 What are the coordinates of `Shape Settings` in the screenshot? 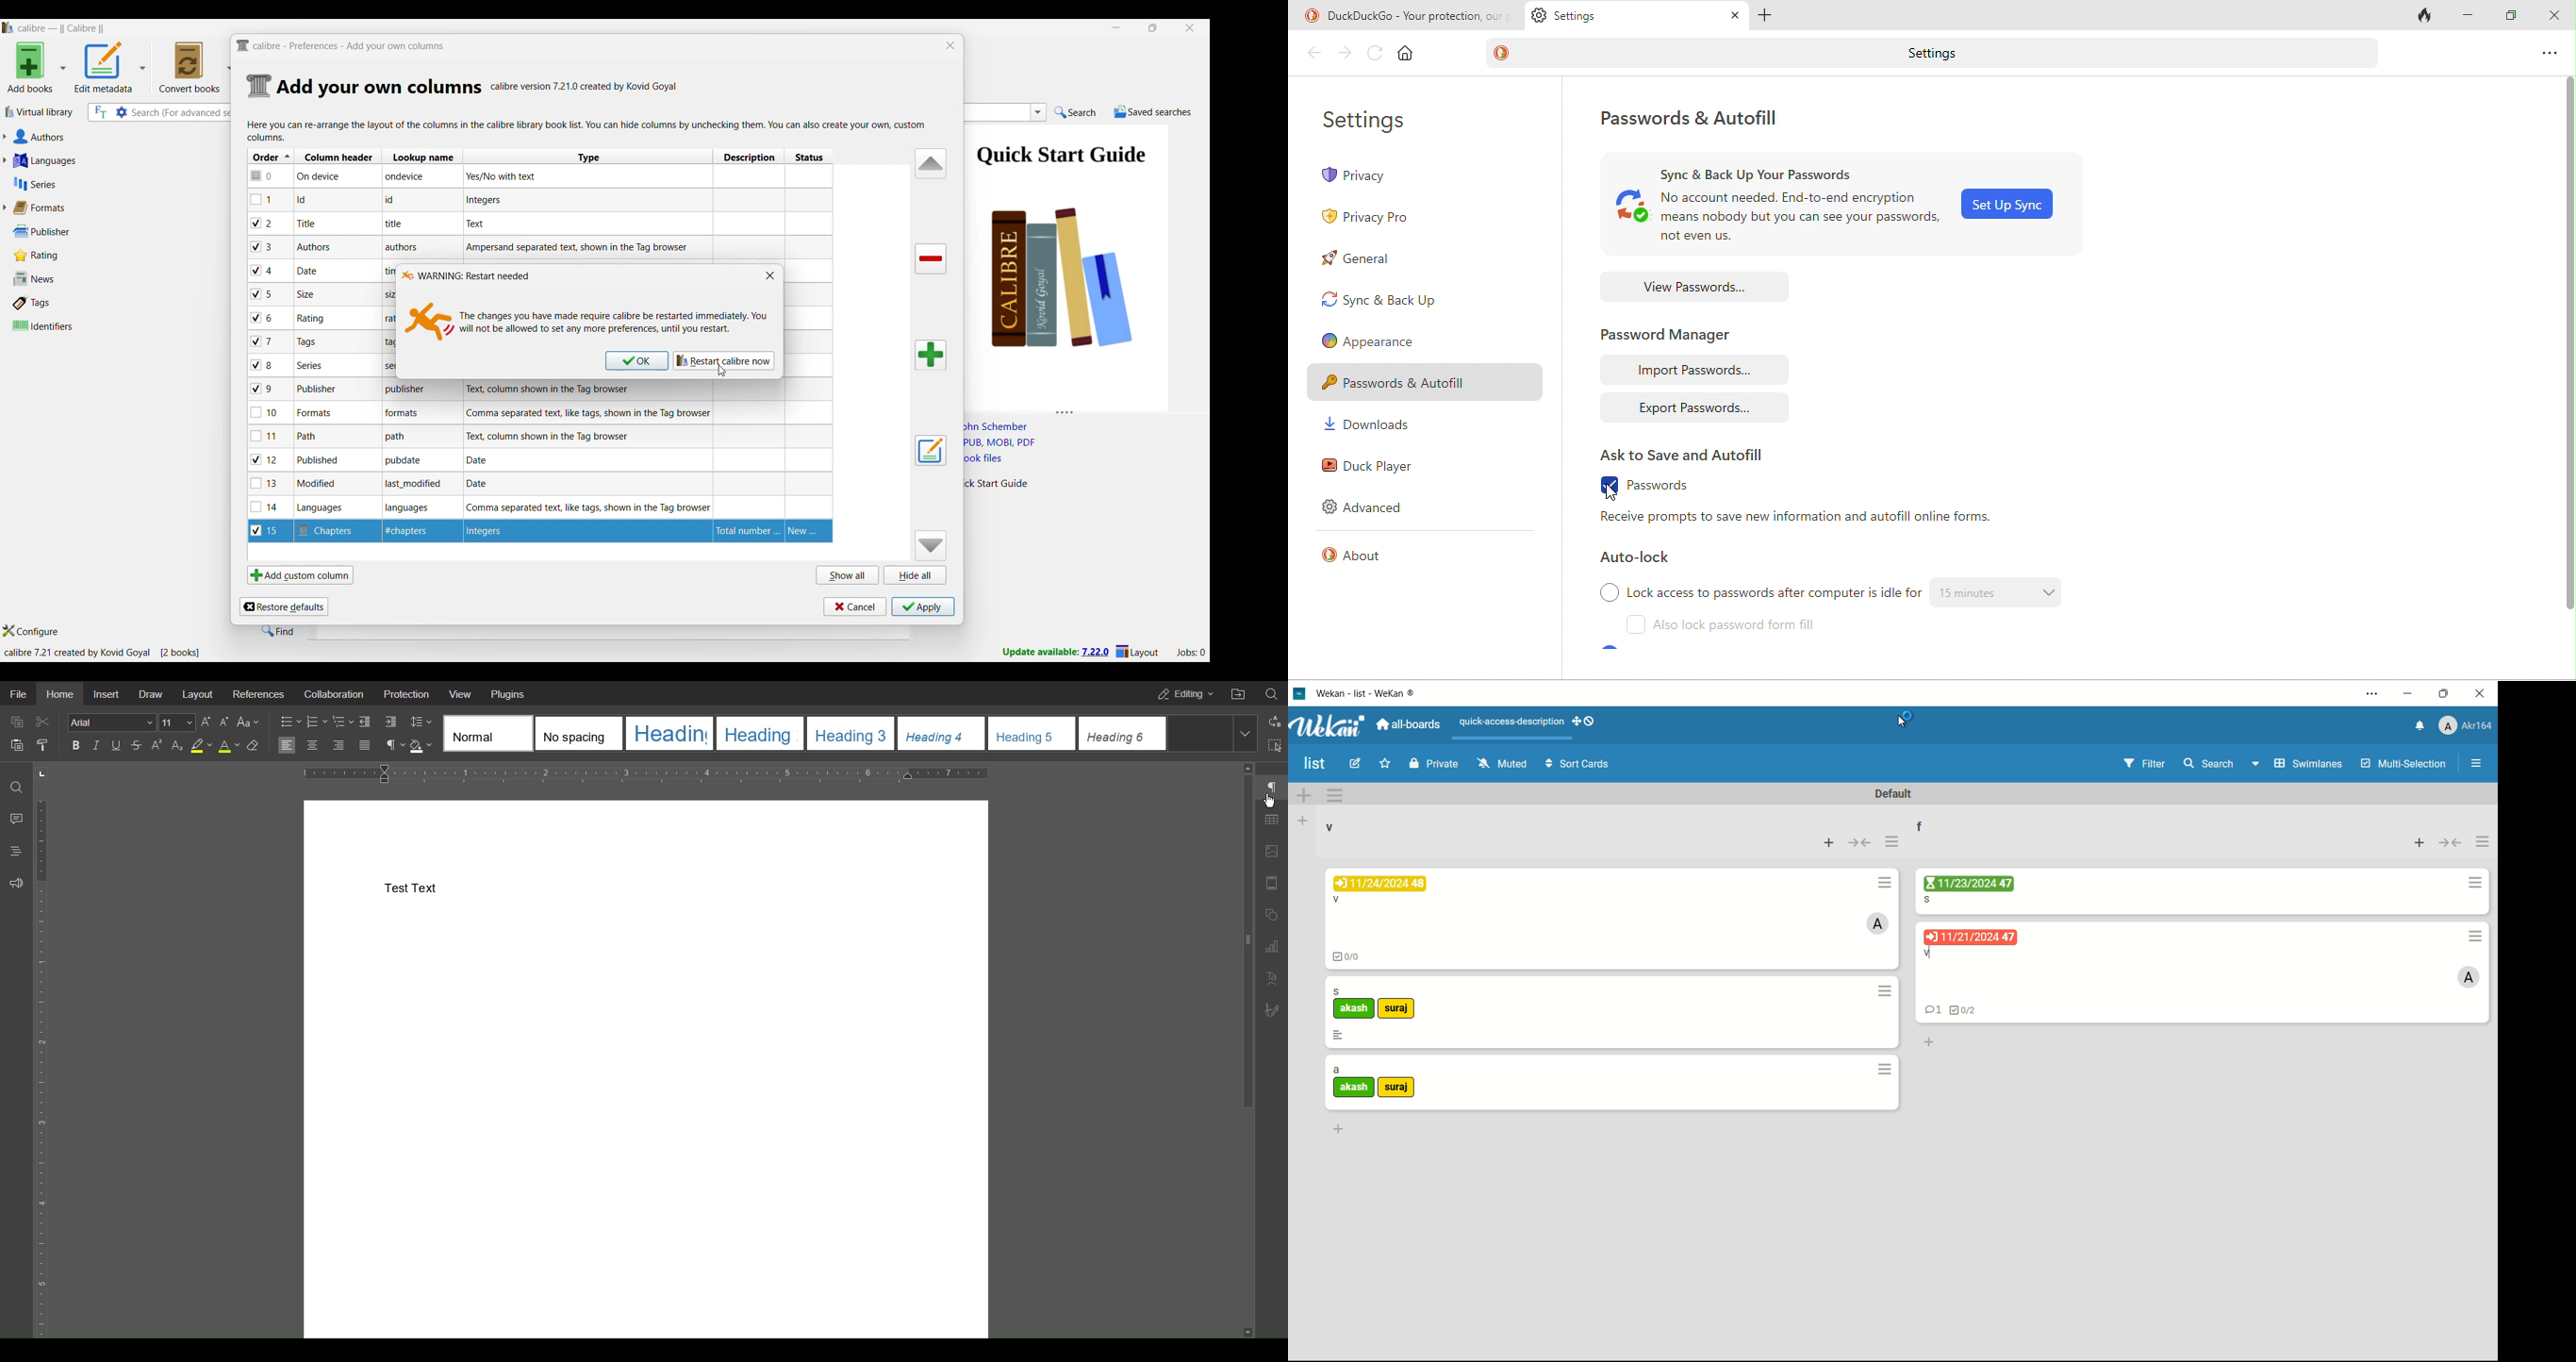 It's located at (1271, 917).